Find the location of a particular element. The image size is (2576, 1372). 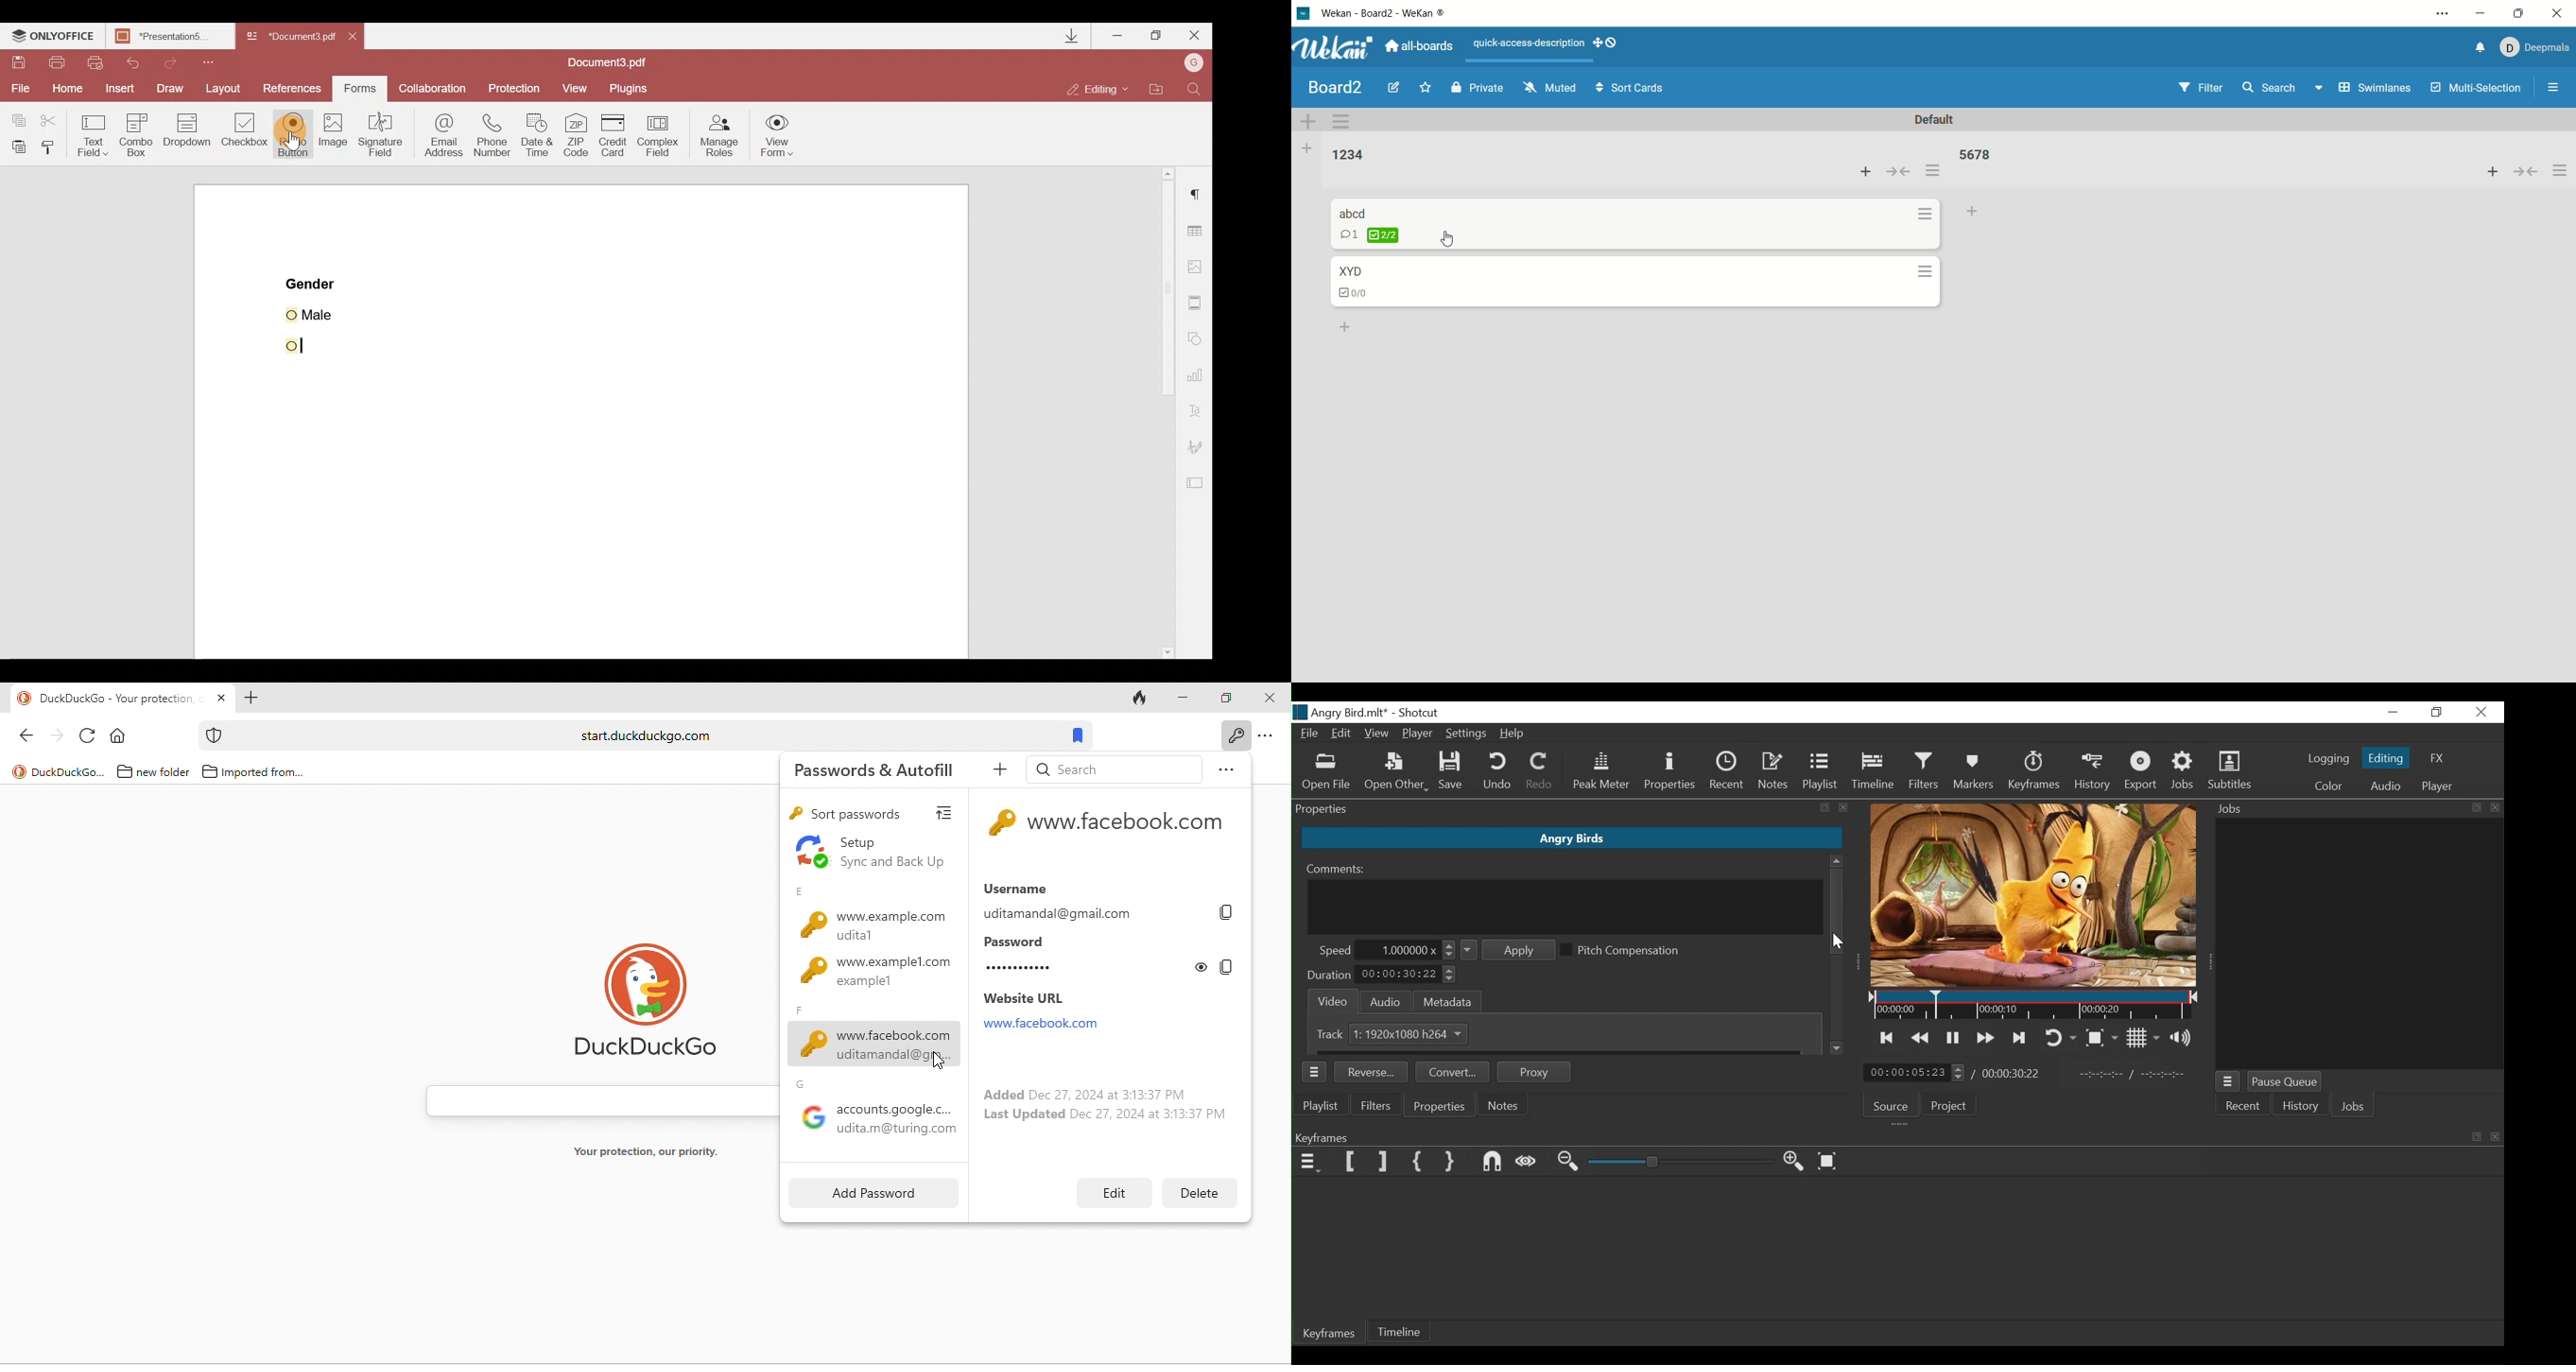

Radio is located at coordinates (293, 135).